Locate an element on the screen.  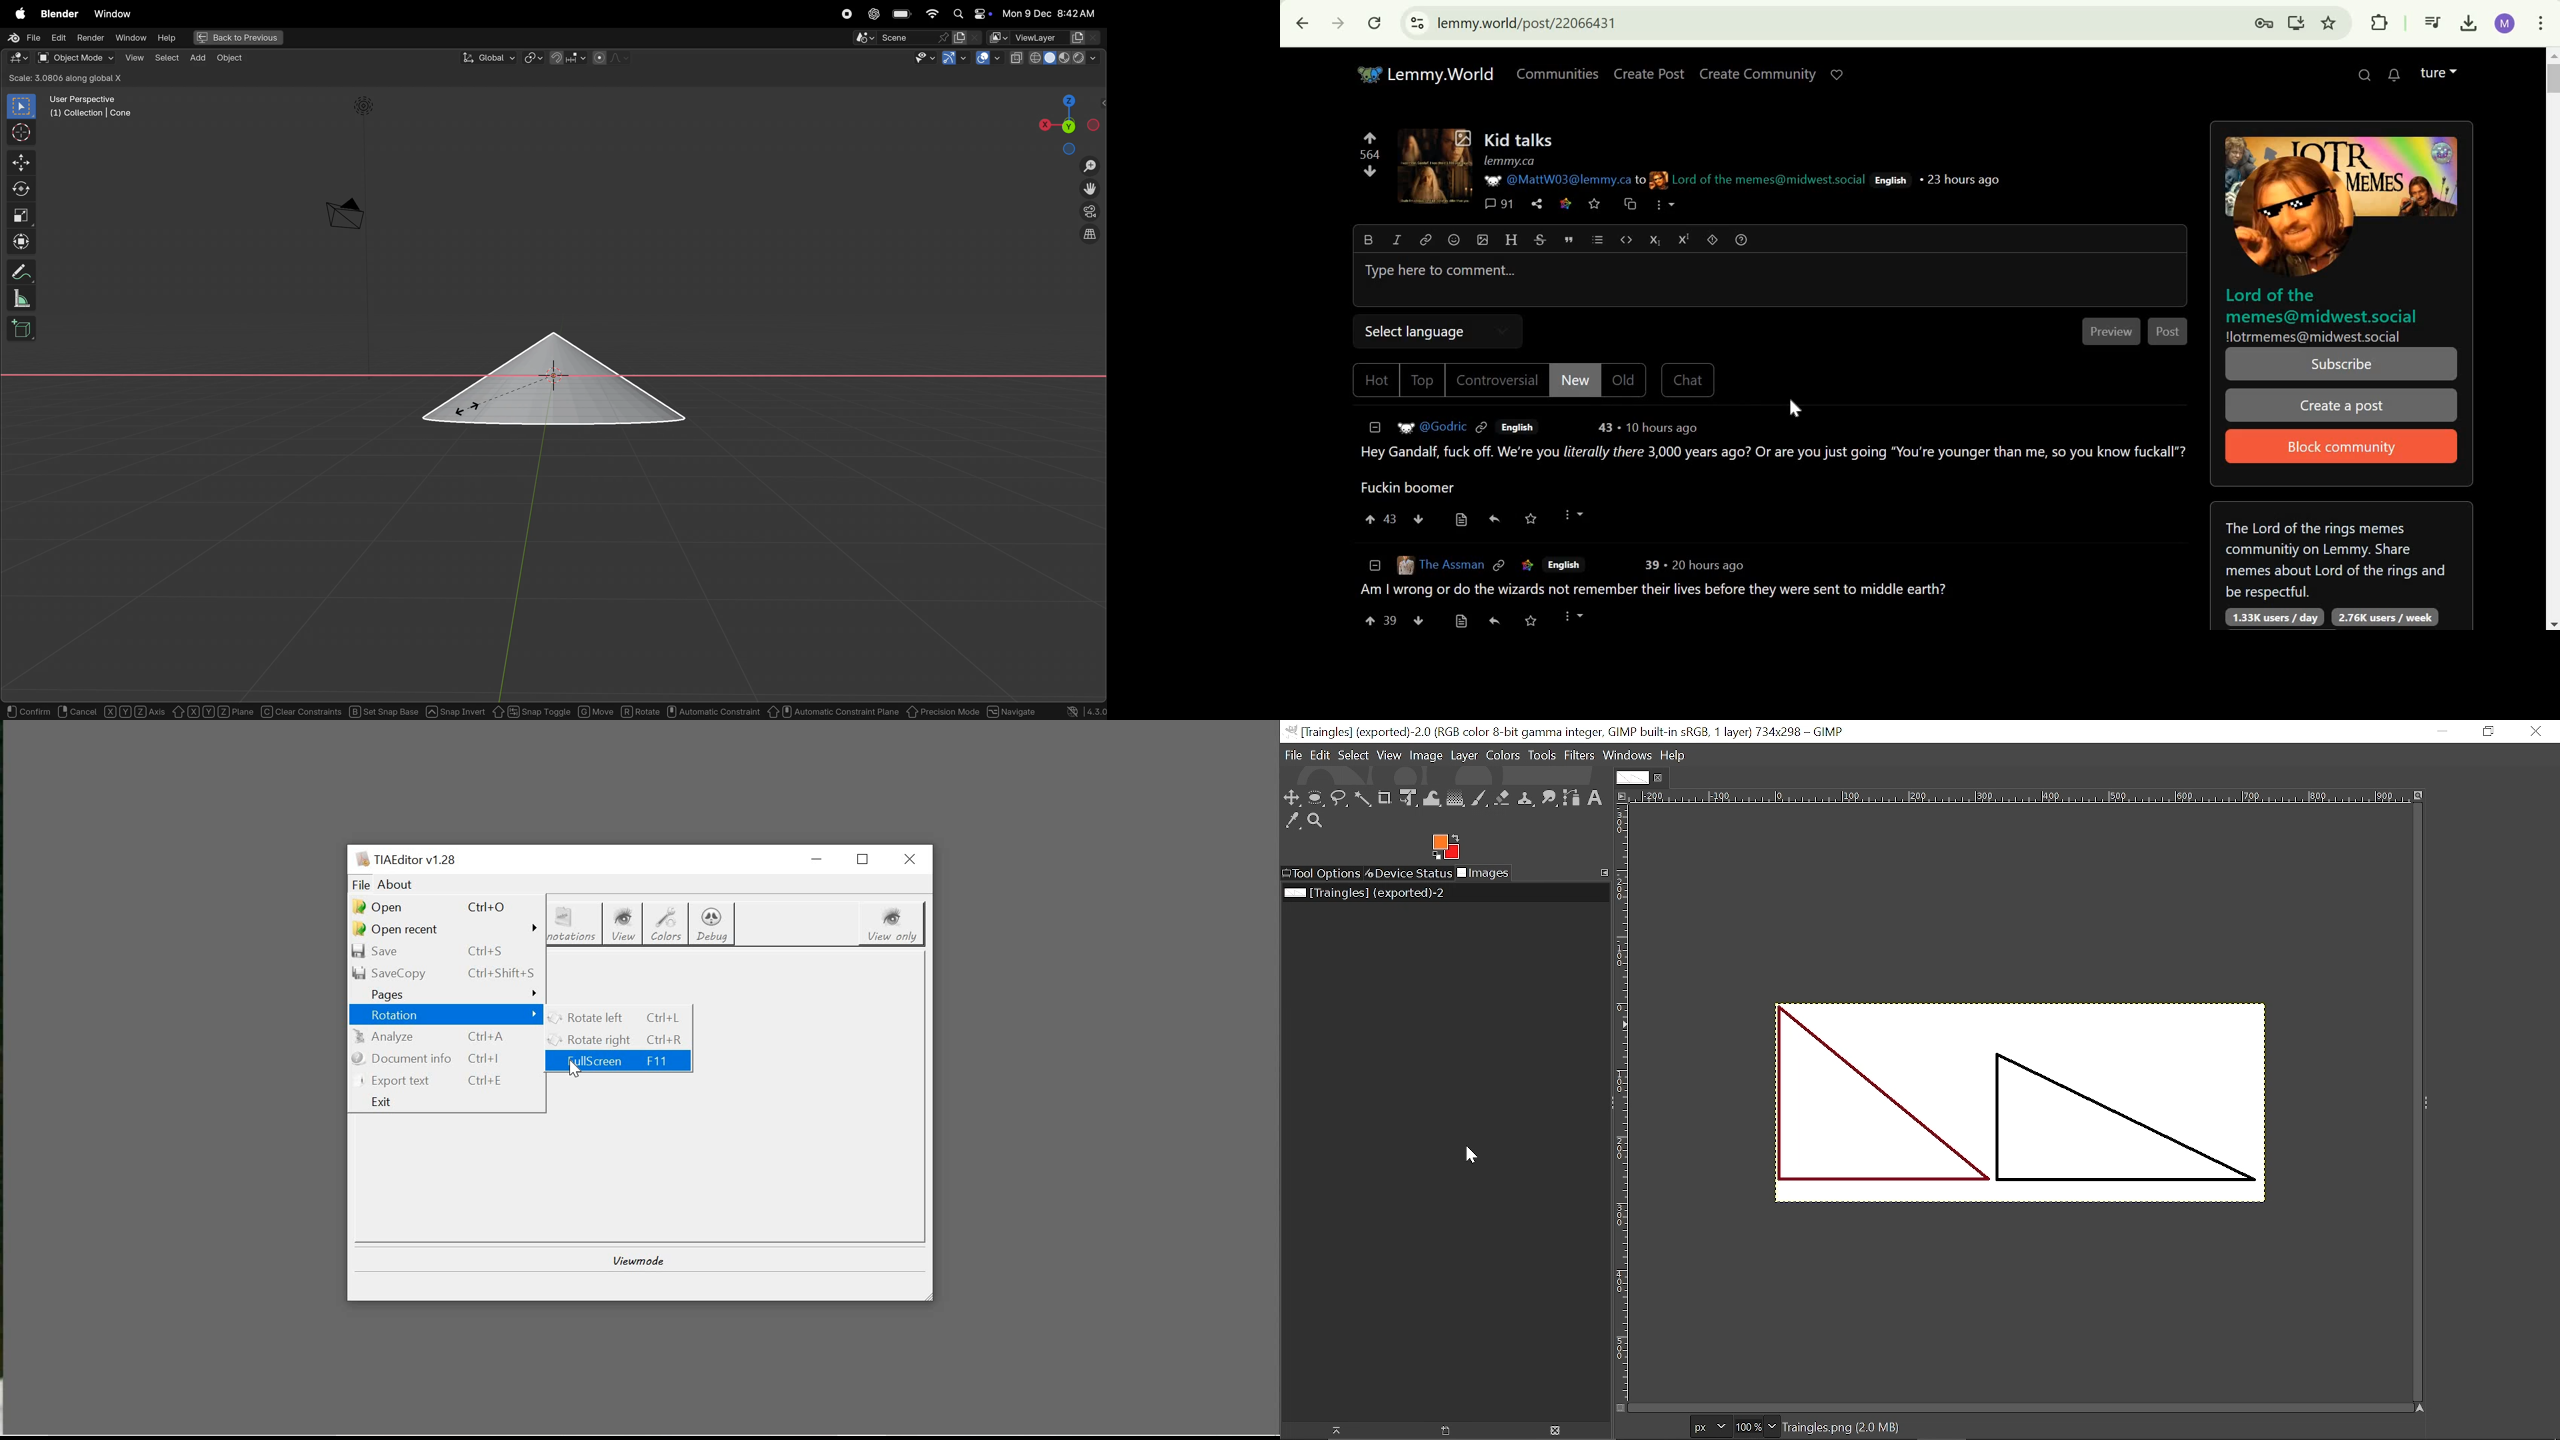
Current tab is located at coordinates (1632, 778).